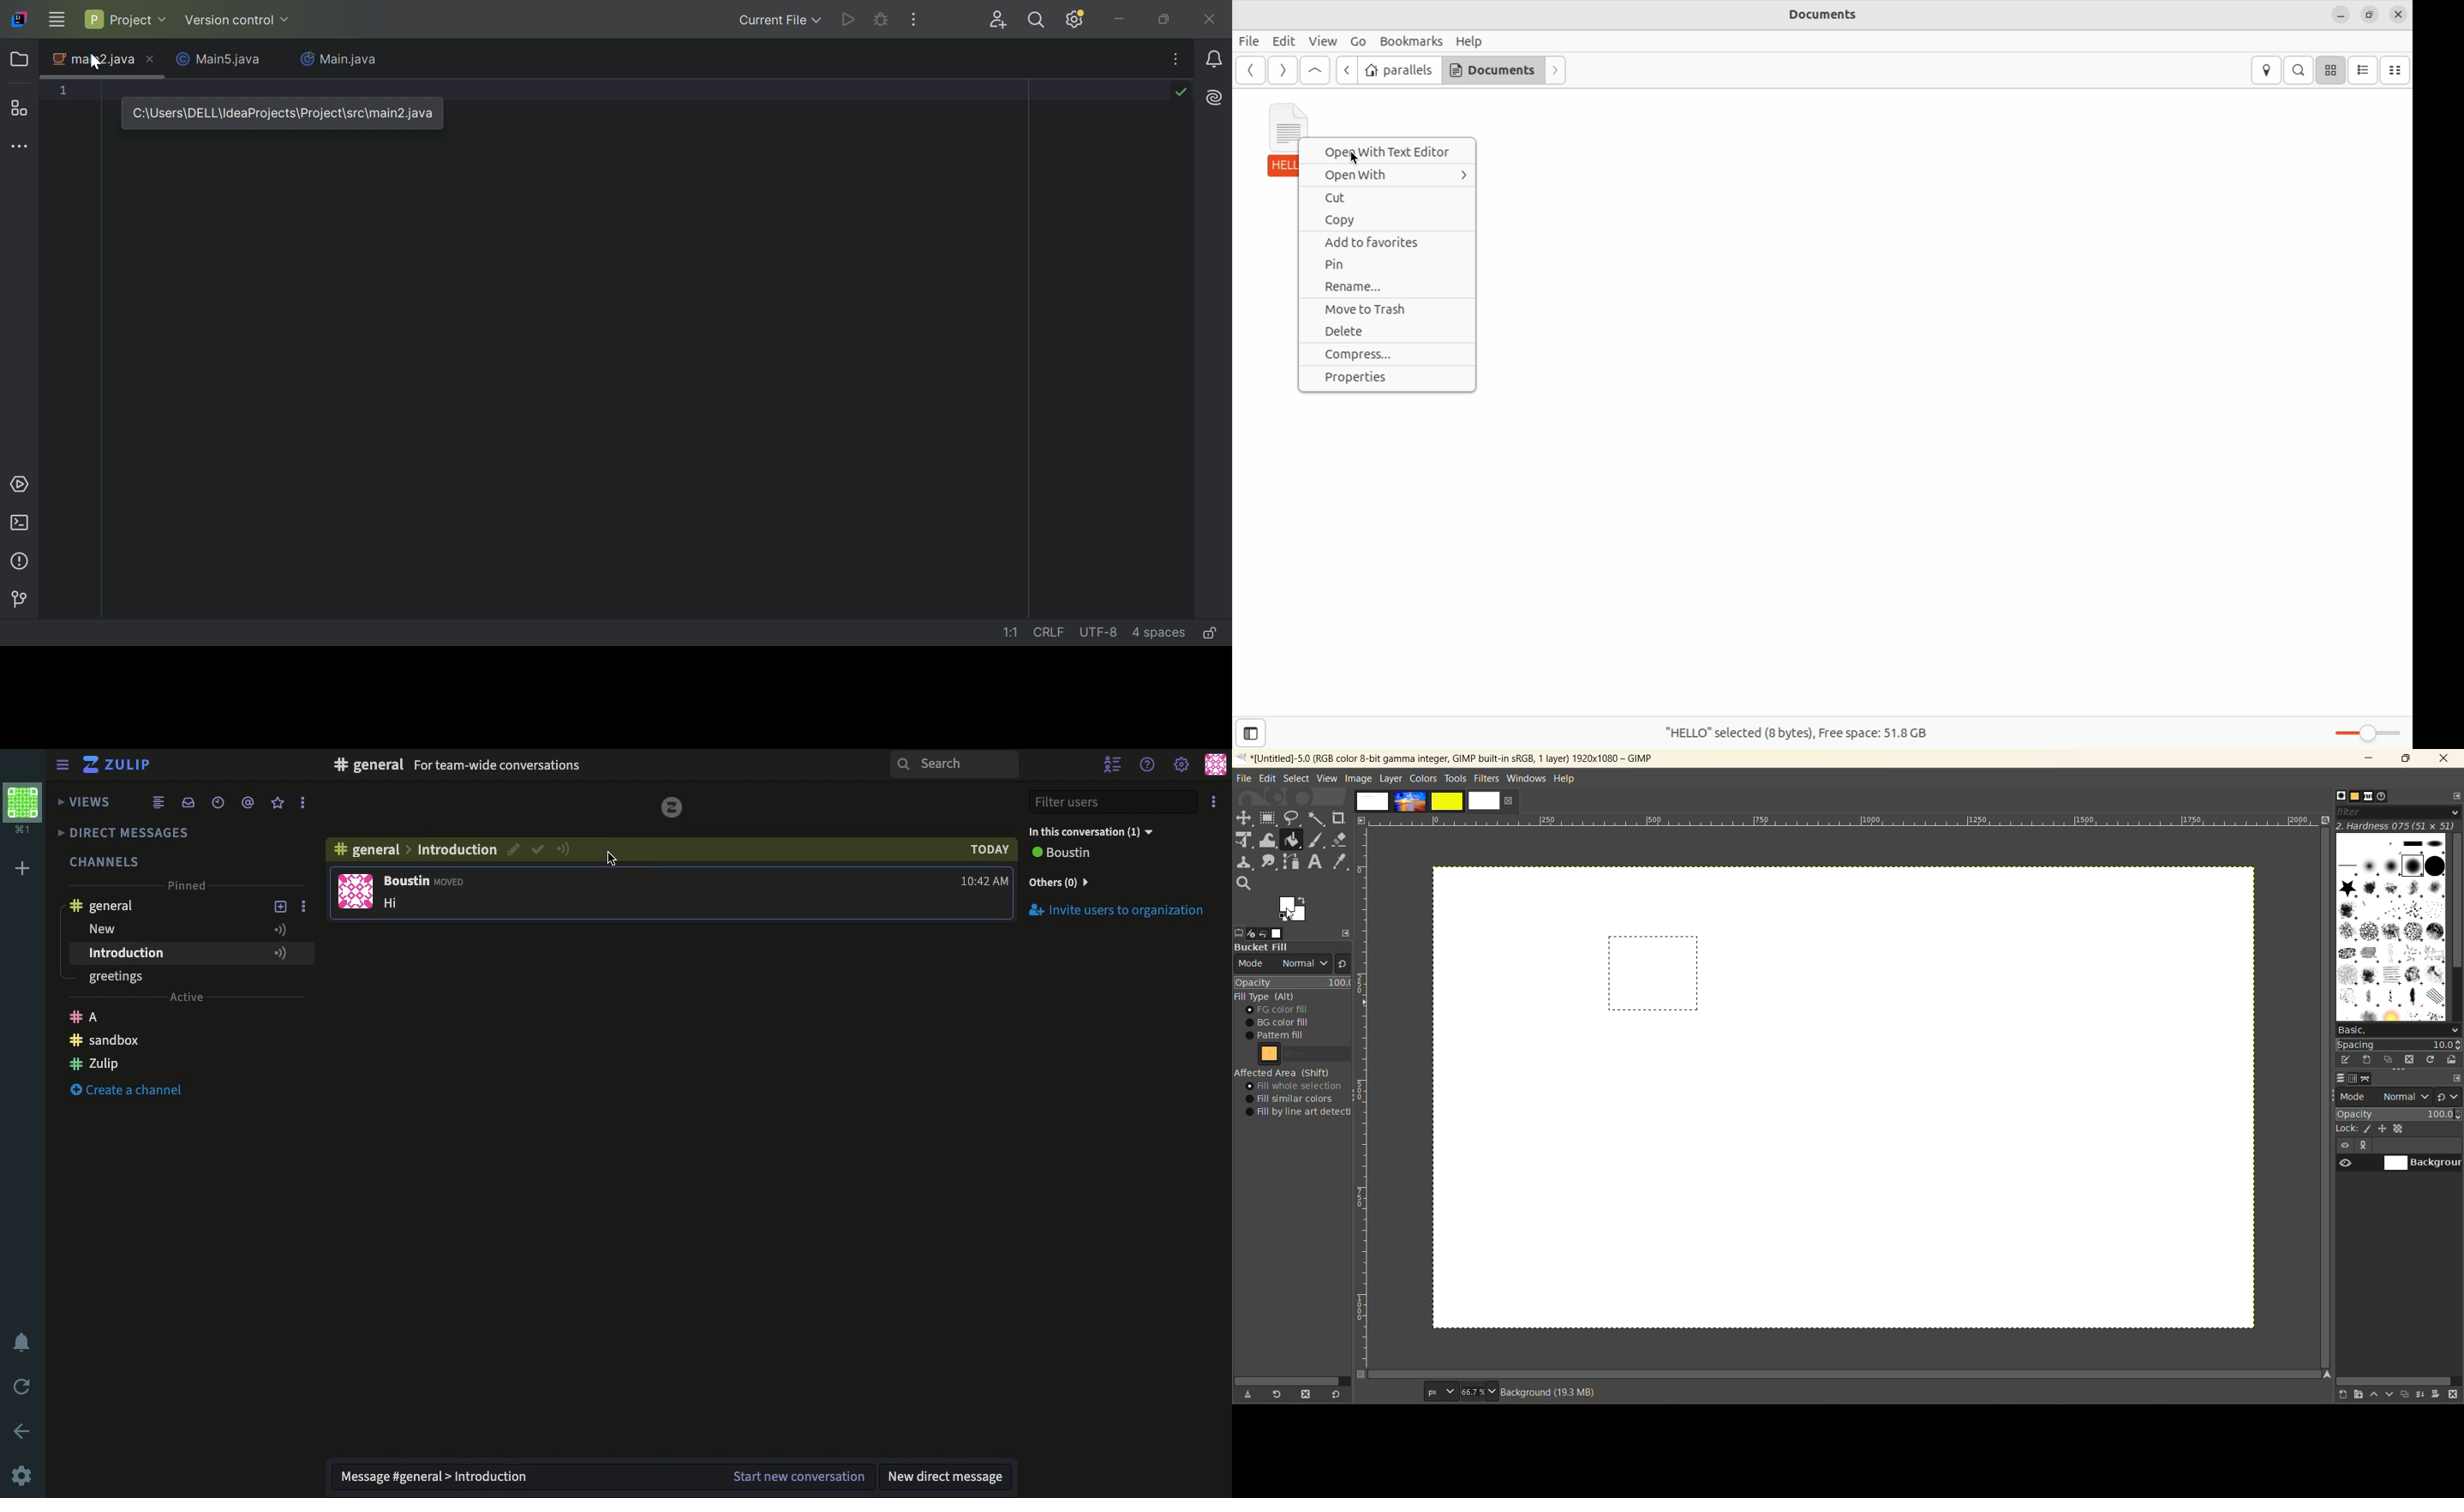 The image size is (2464, 1512). Describe the element at coordinates (1307, 1056) in the screenshot. I see `pattern` at that location.